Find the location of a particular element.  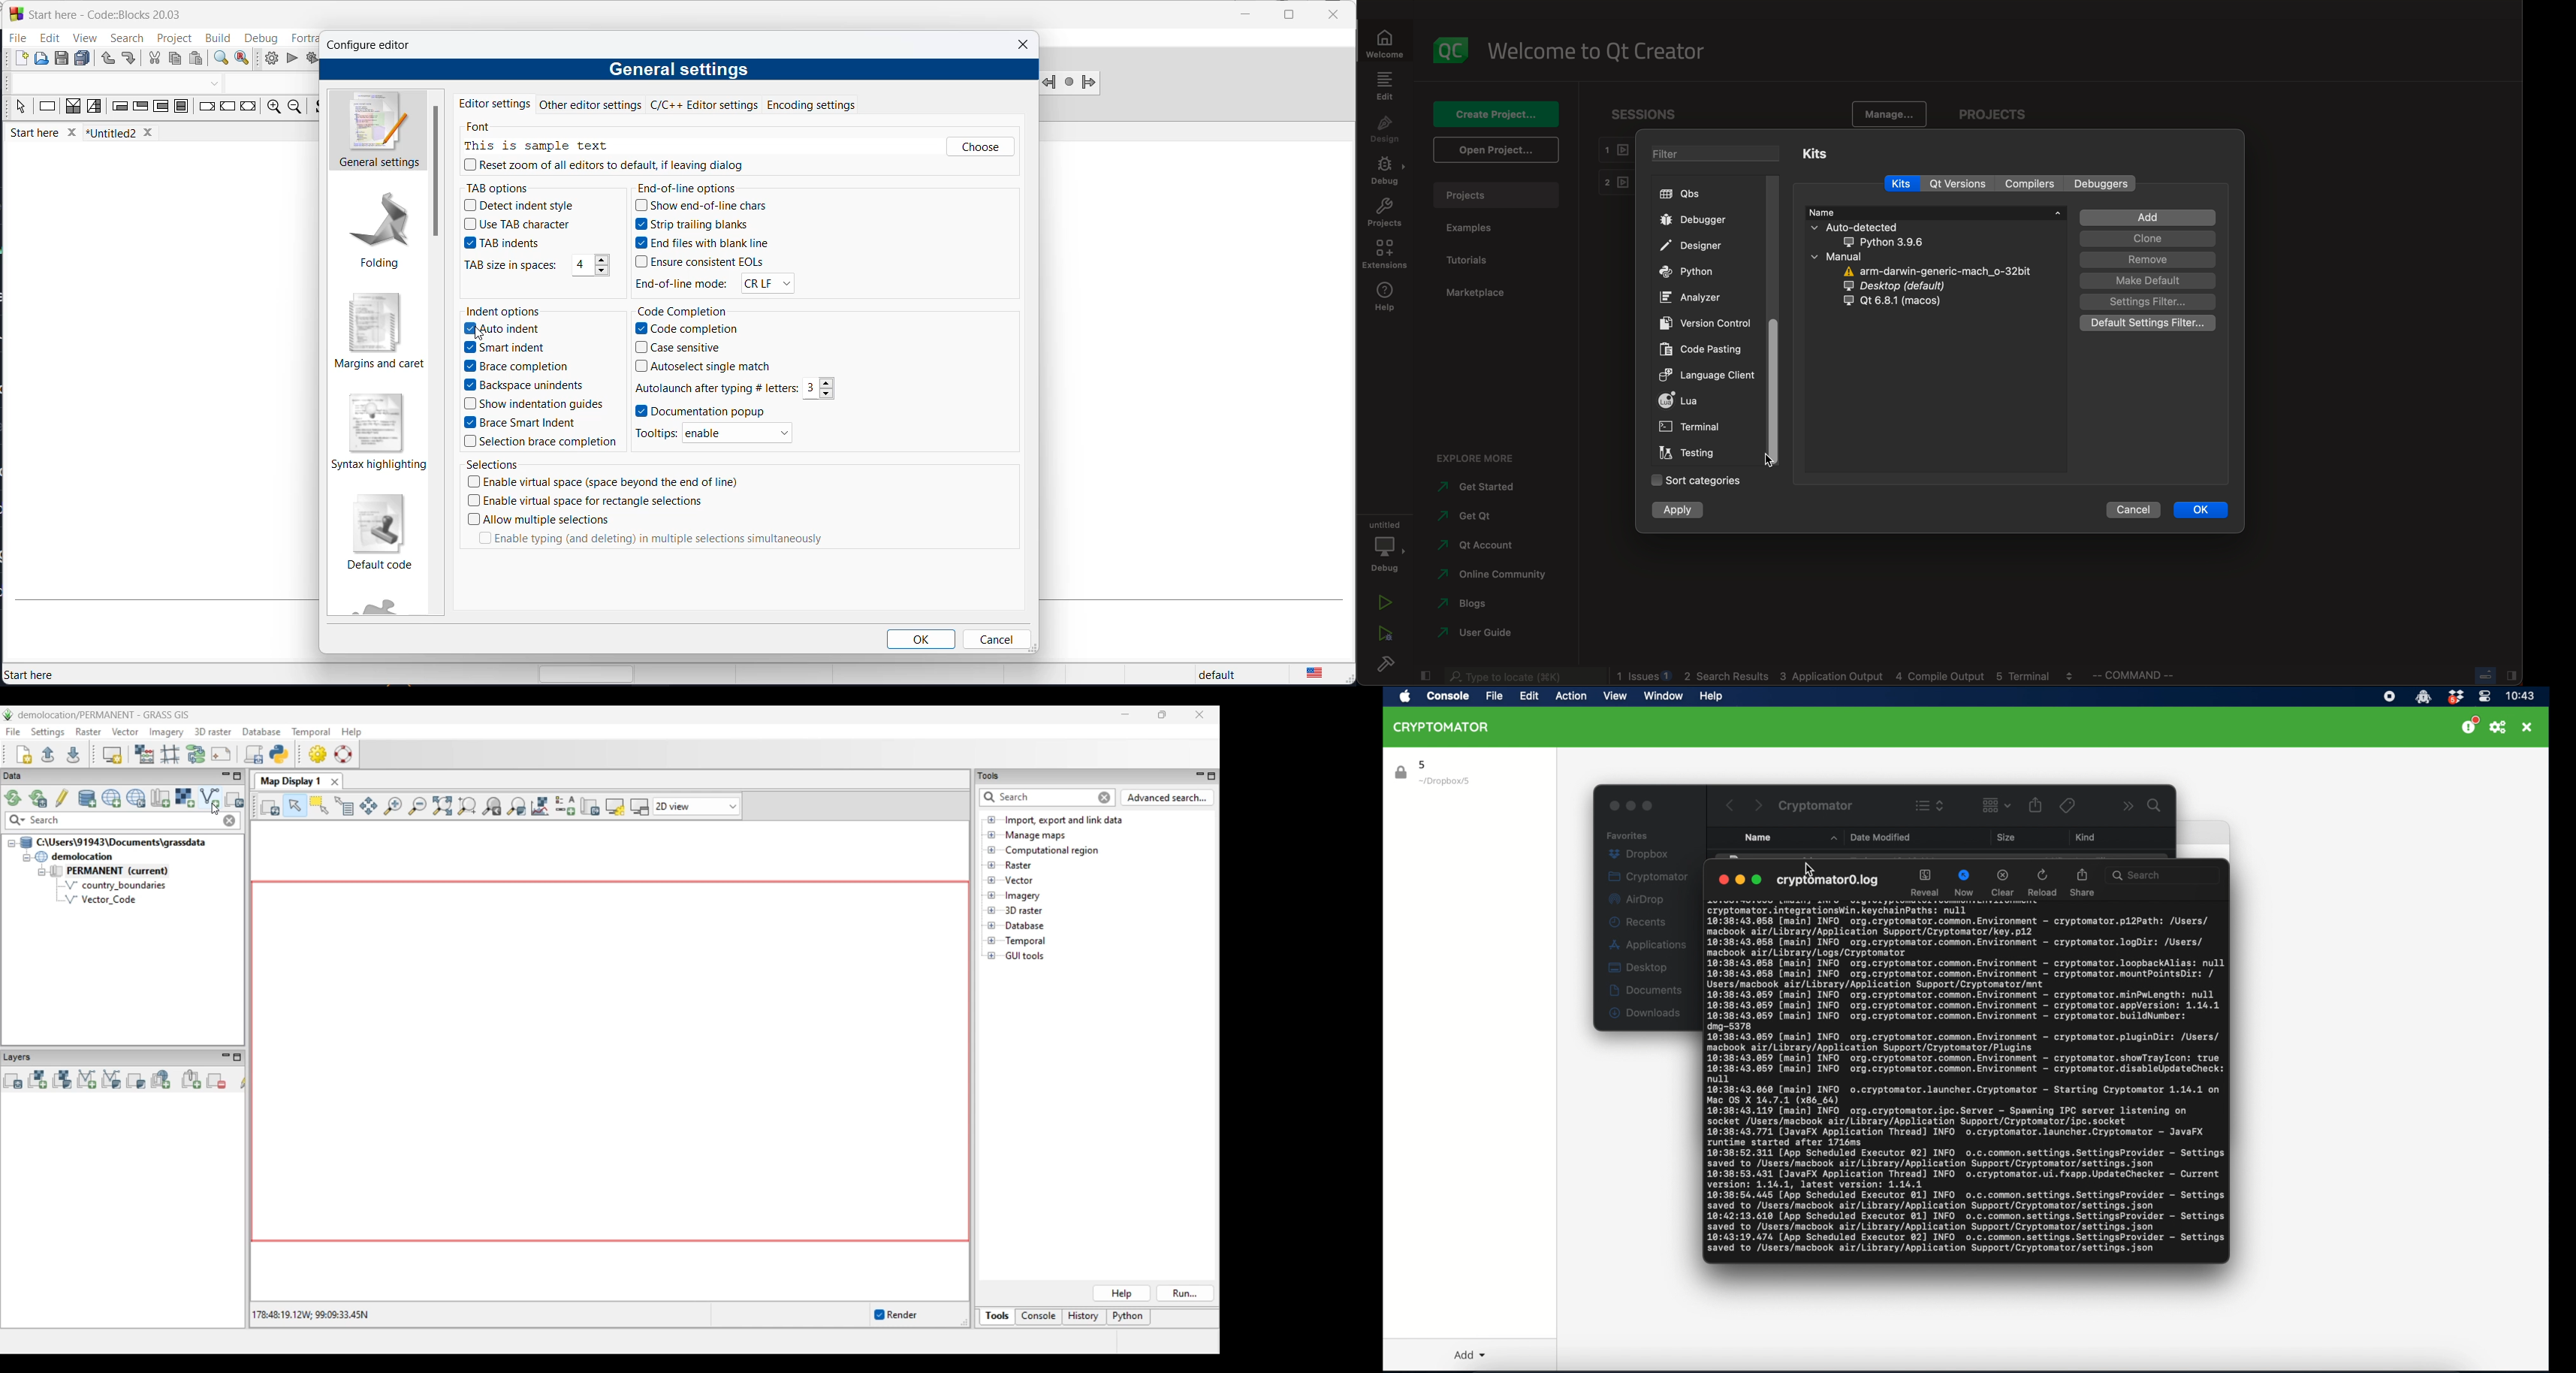

show indentation guides checkbox is located at coordinates (536, 405).